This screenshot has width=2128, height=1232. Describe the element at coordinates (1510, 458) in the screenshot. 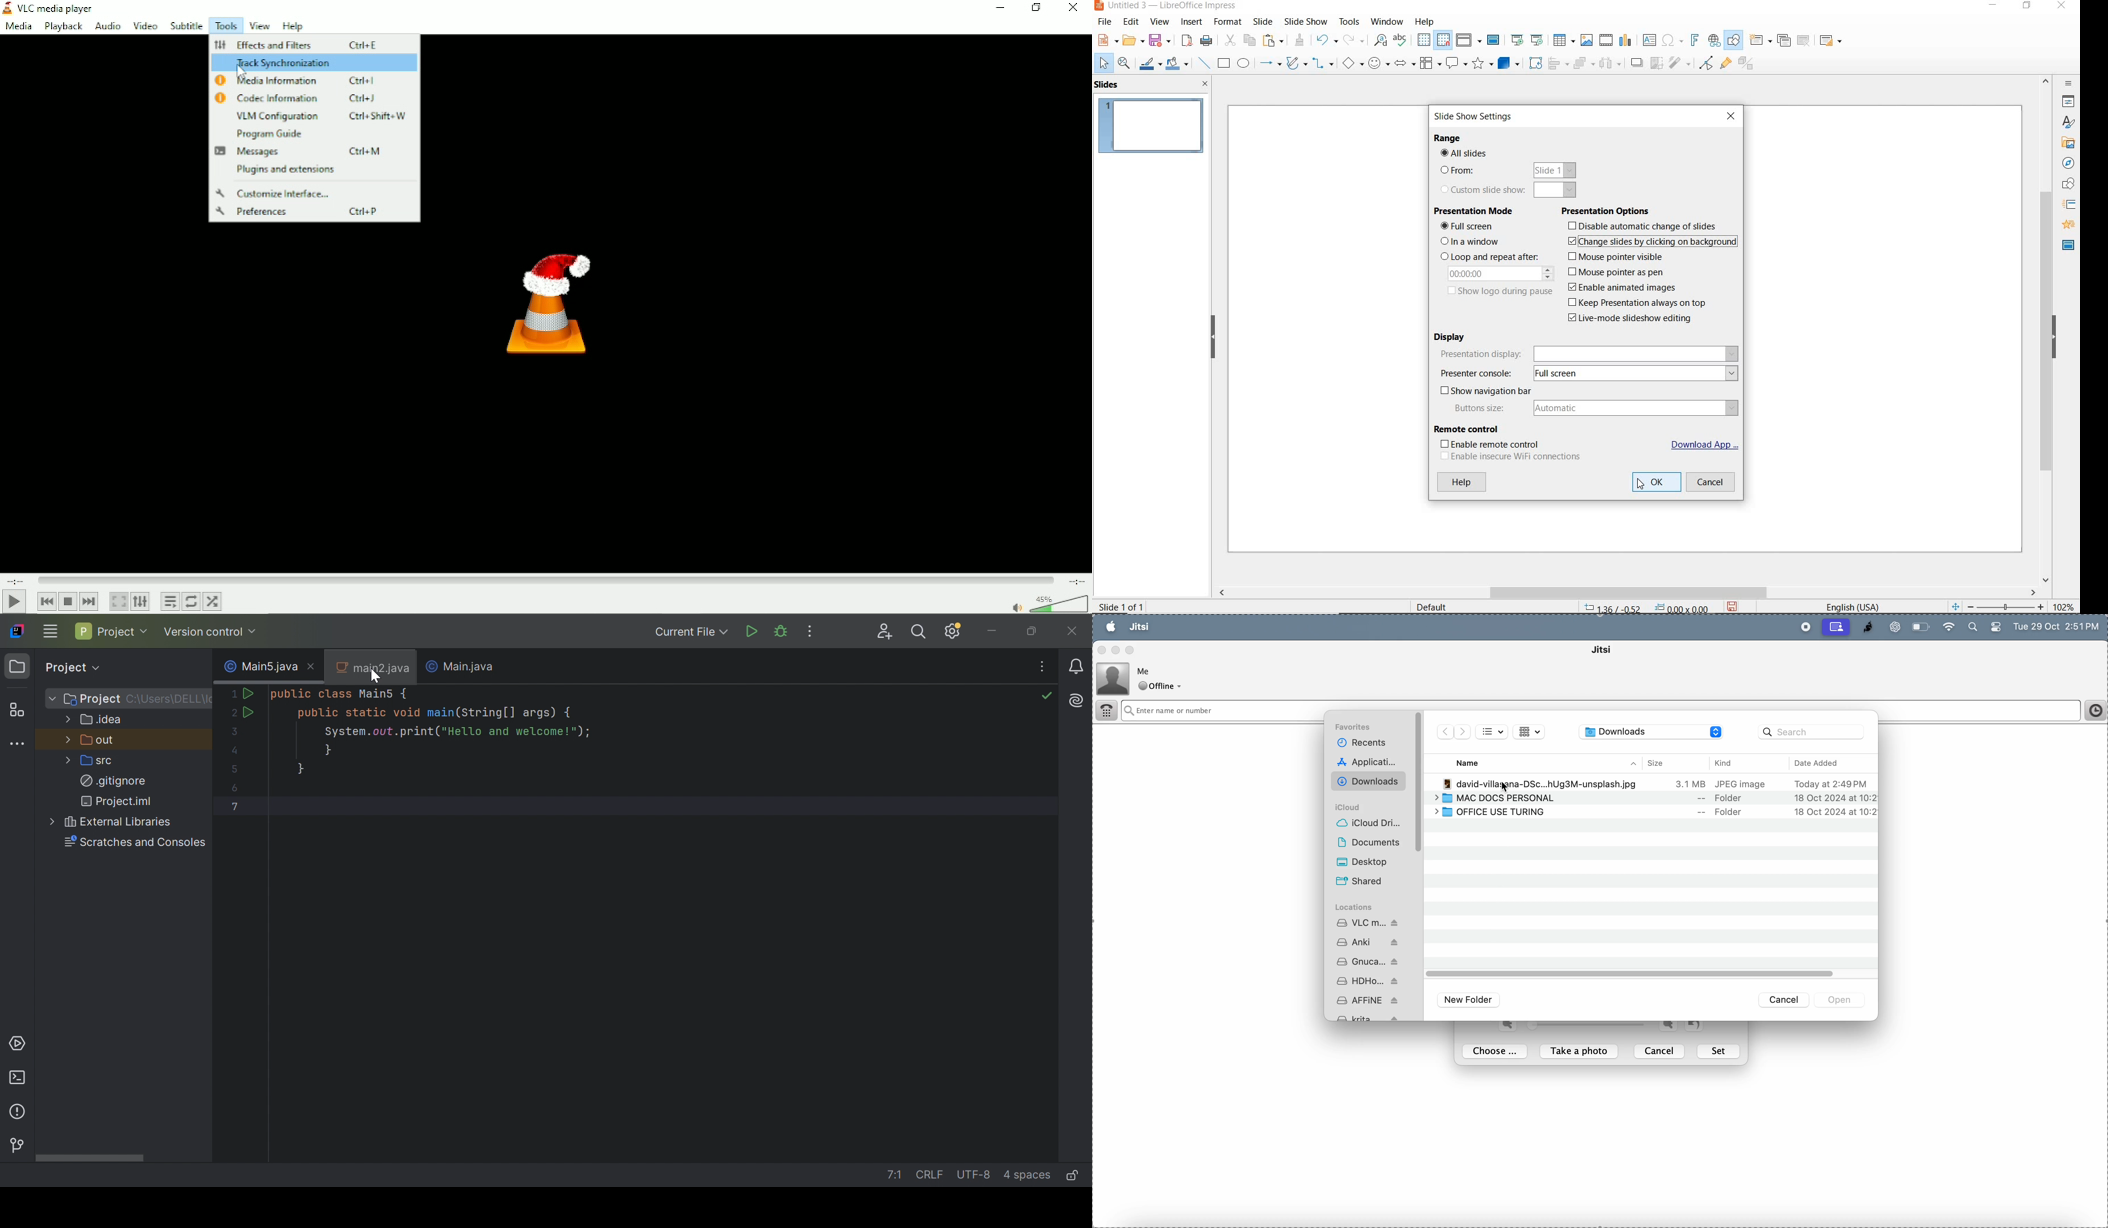

I see `ENABLE INSEURE WIFI CONNECTIONS` at that location.